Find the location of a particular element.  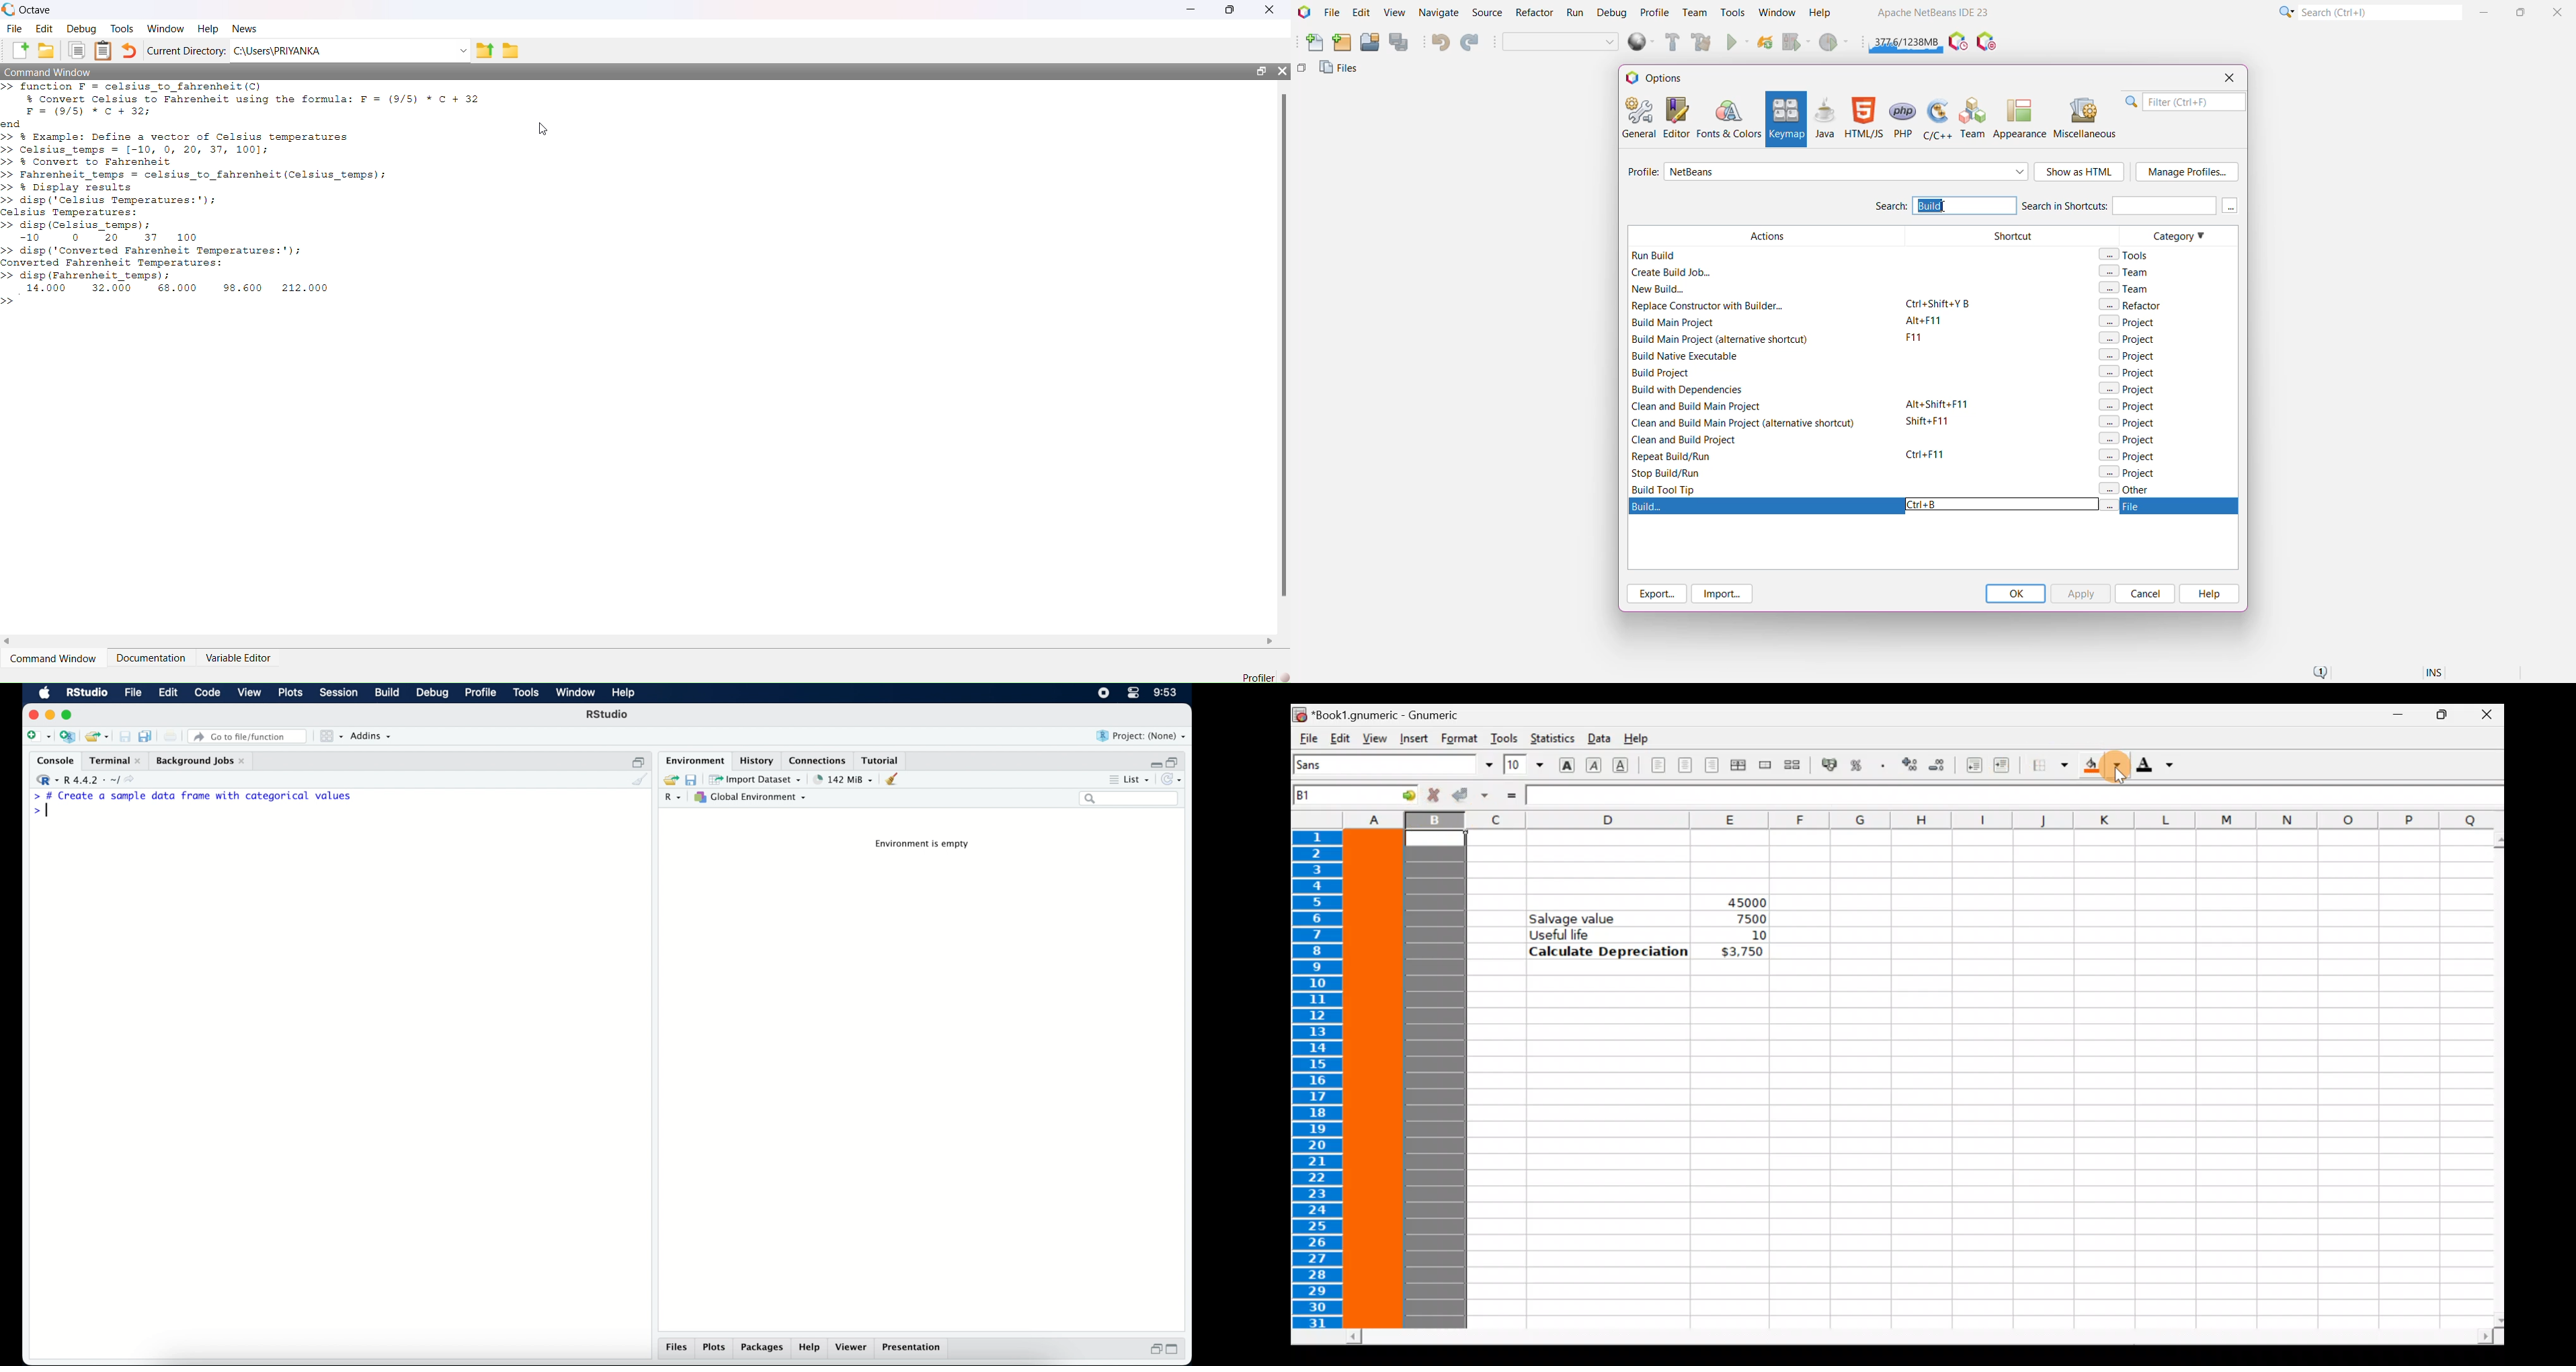

Align right is located at coordinates (1711, 766).